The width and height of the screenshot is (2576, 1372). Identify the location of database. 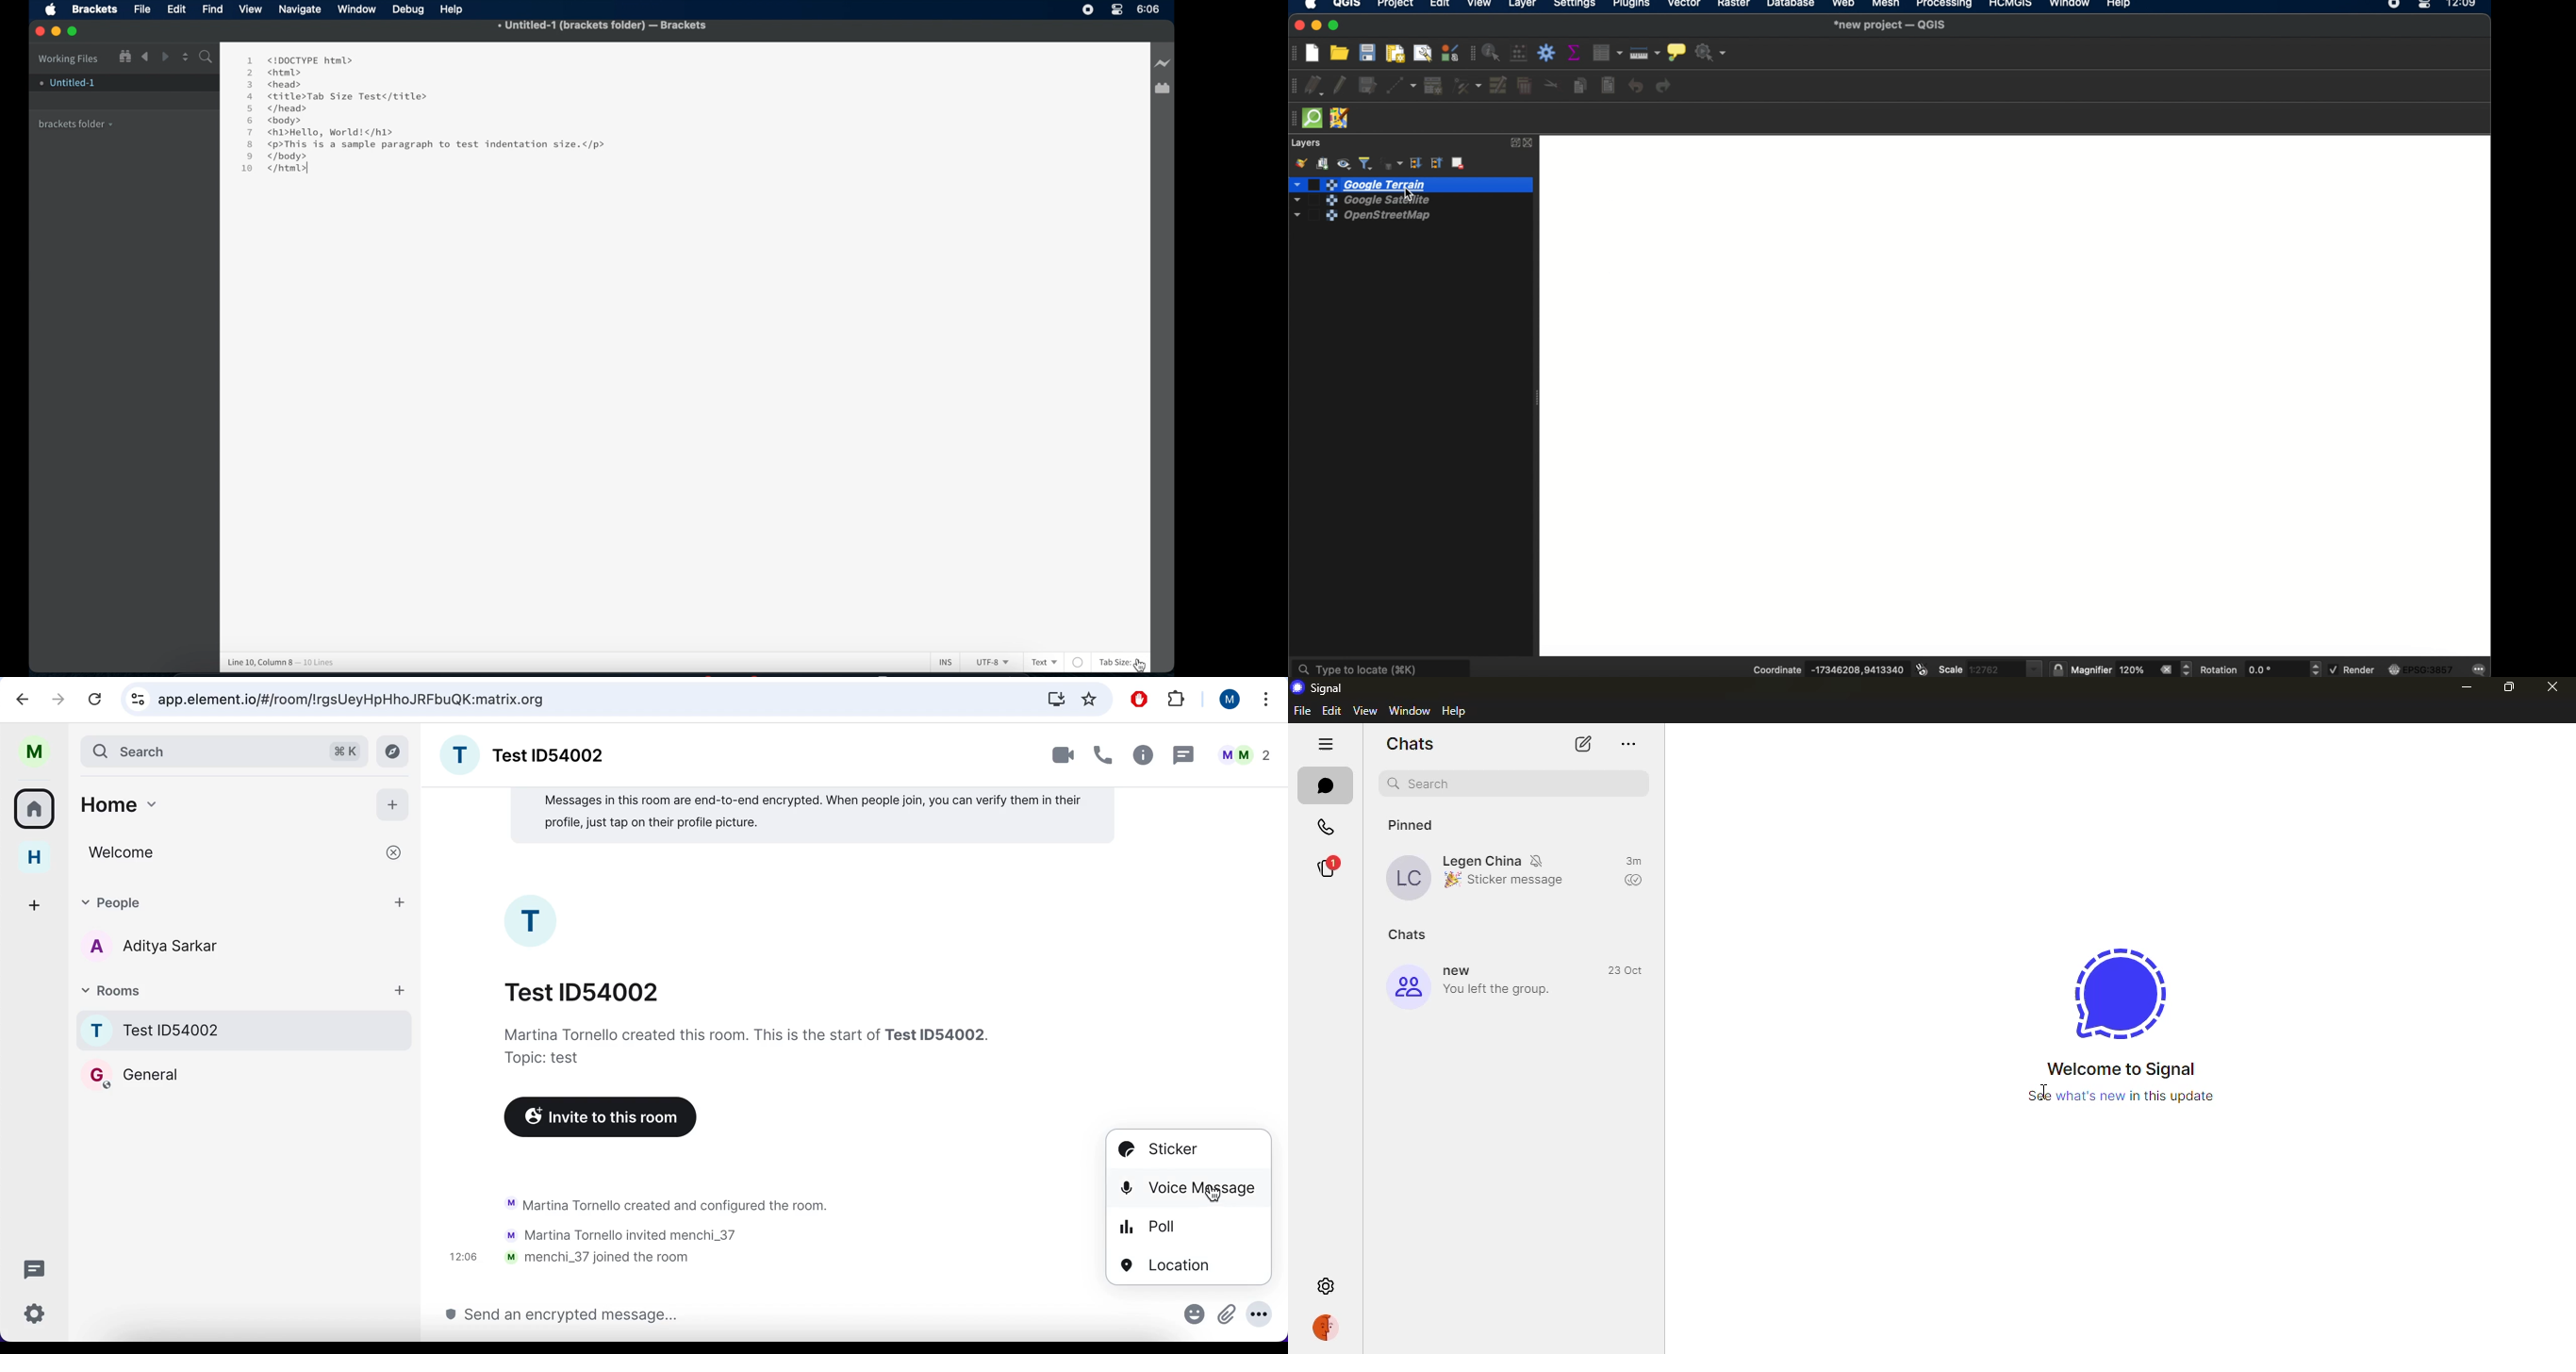
(1791, 5).